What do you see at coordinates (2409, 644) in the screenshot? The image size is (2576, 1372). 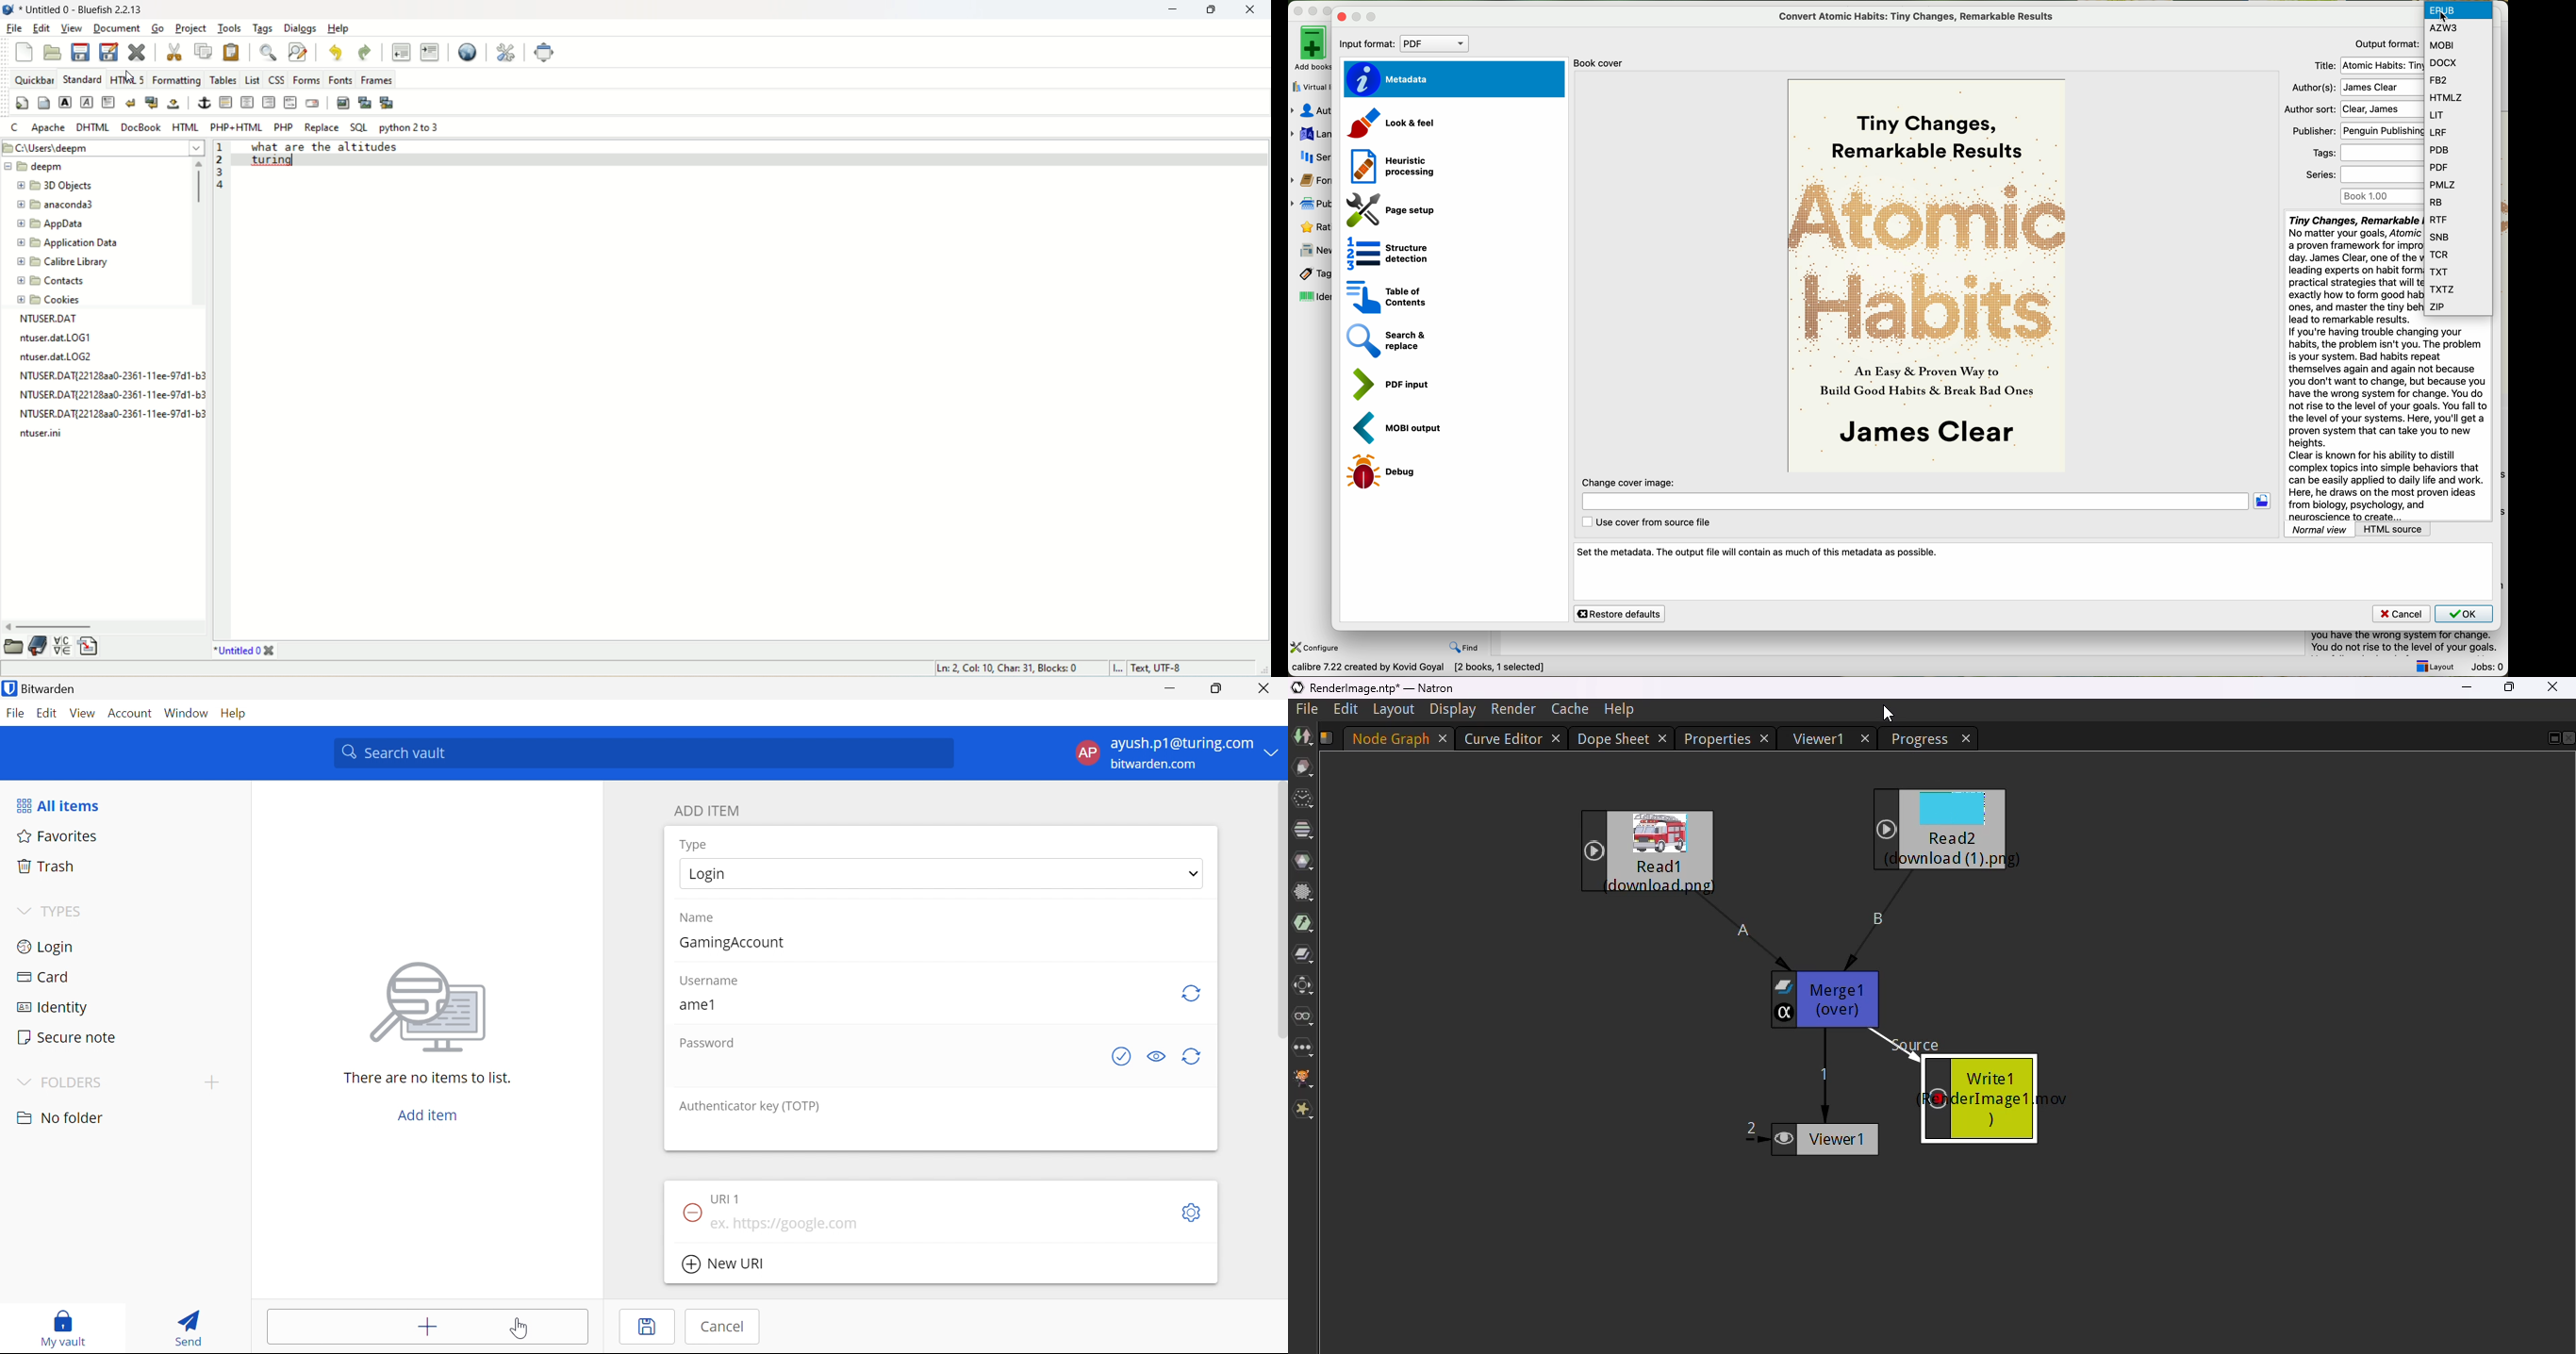 I see `summary` at bounding box center [2409, 644].